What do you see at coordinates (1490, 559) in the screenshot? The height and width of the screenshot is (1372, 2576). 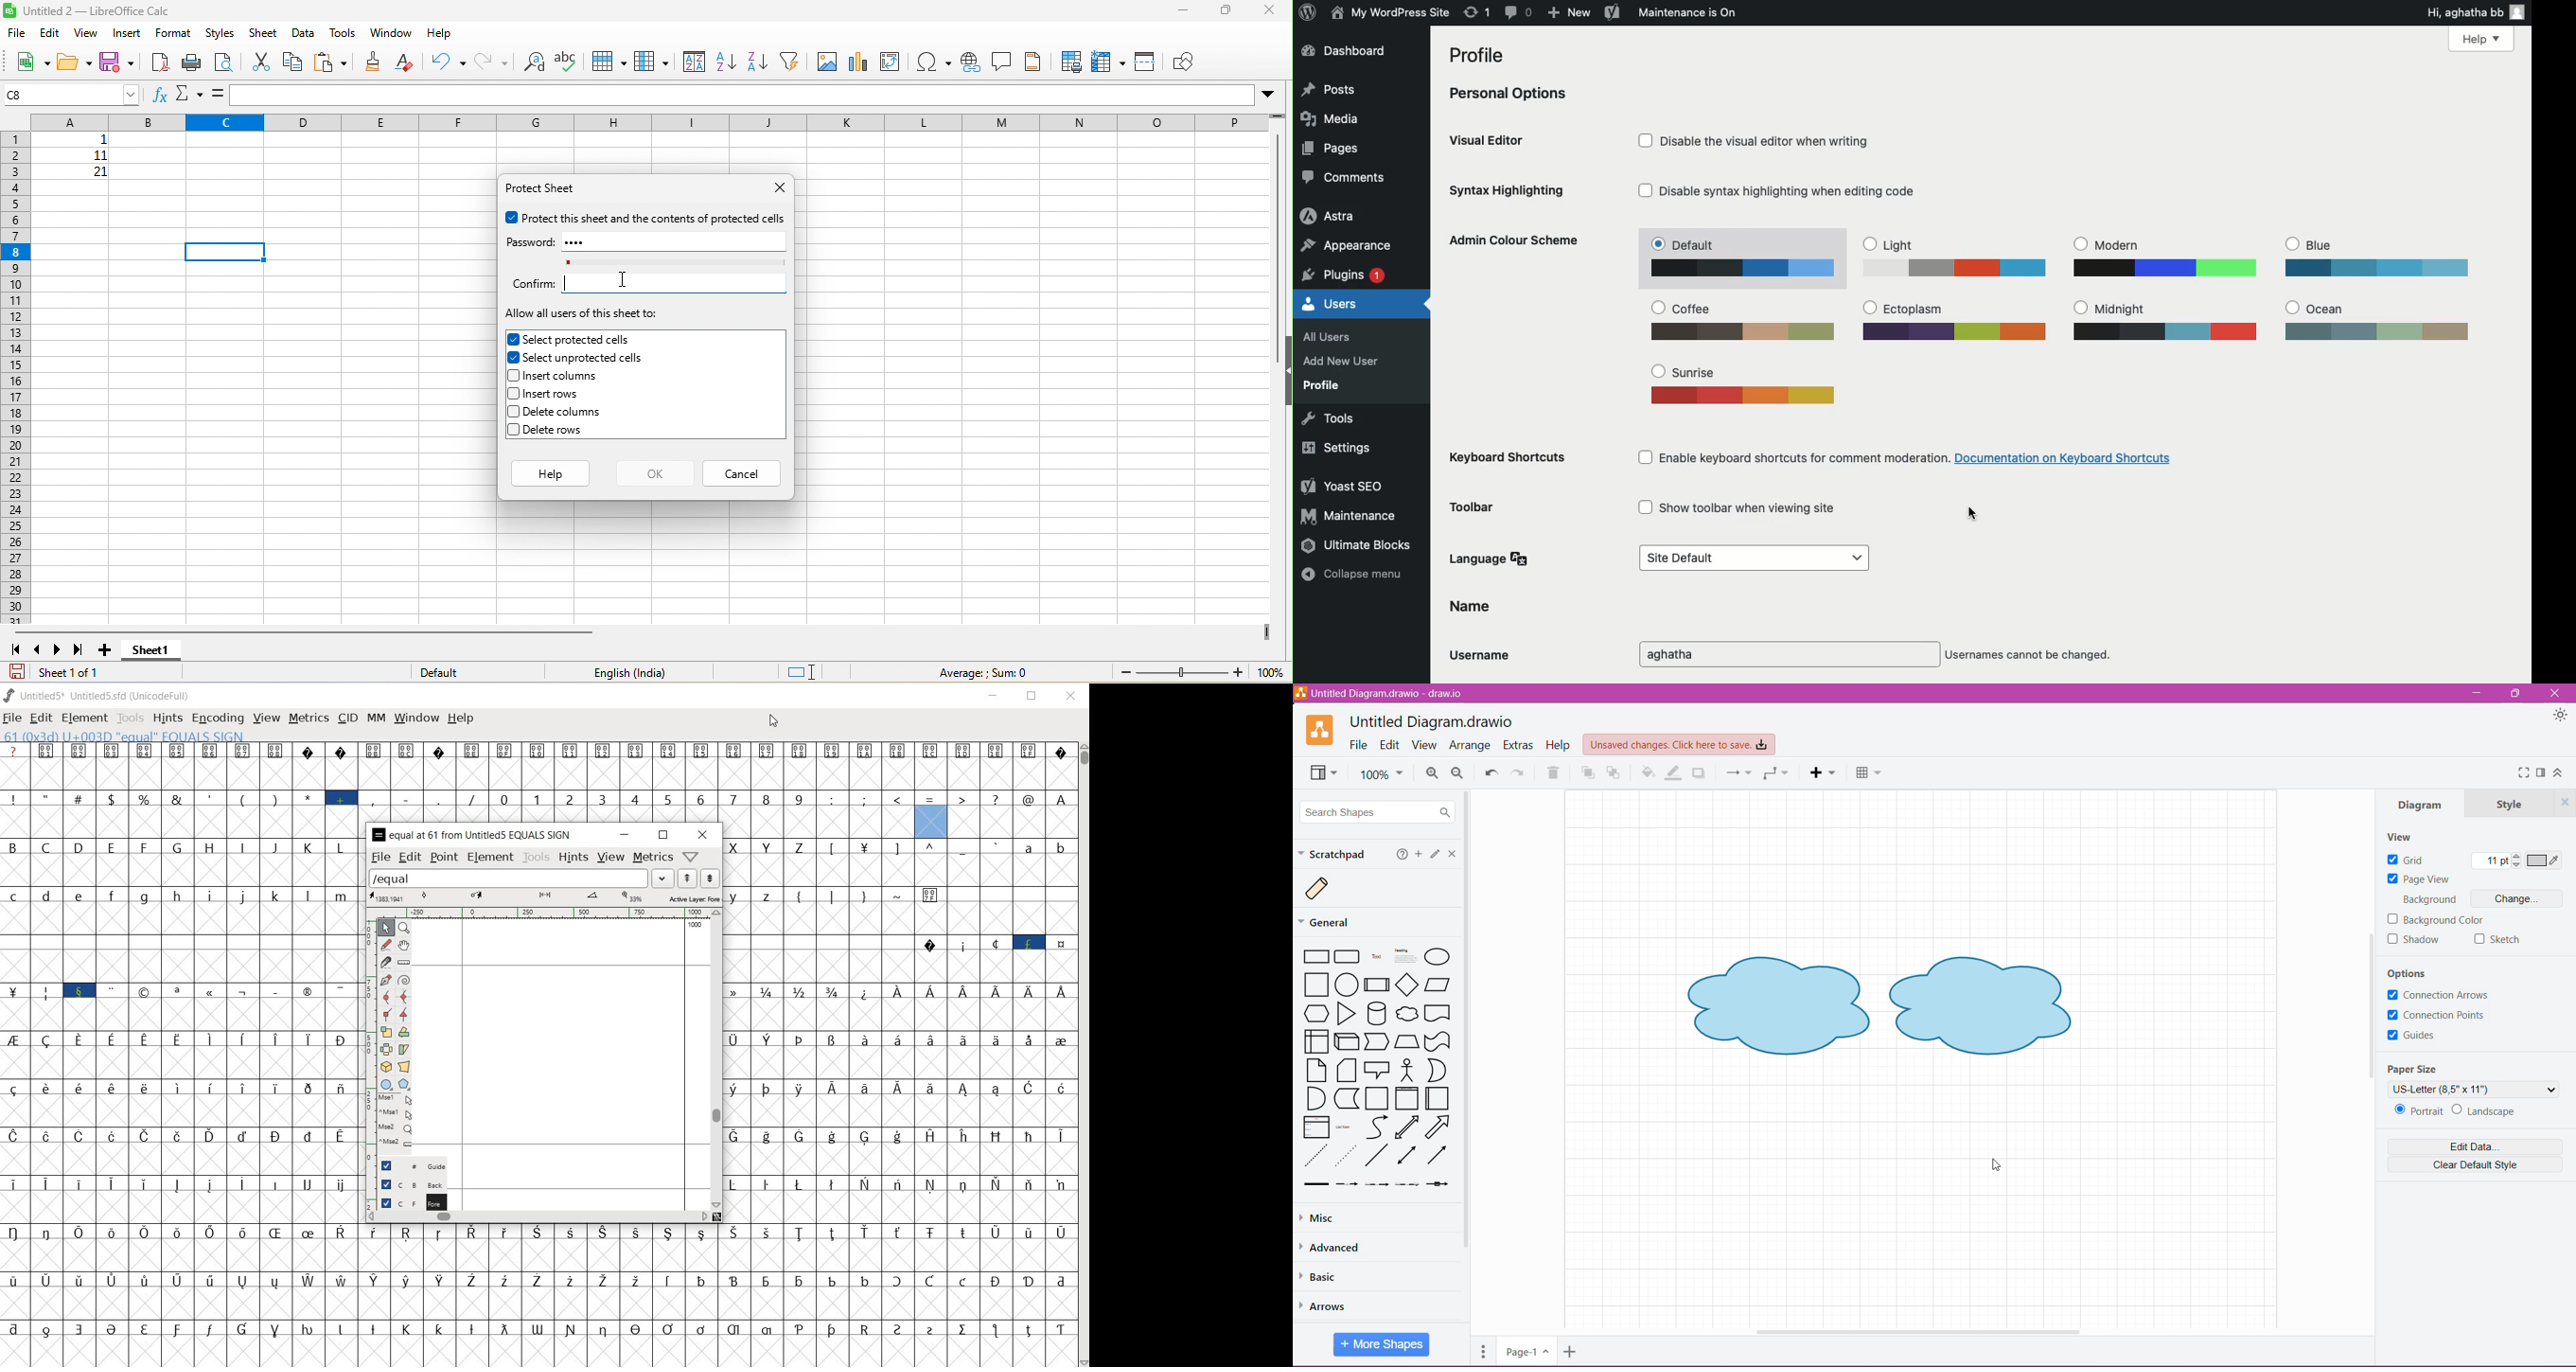 I see `Language ` at bounding box center [1490, 559].